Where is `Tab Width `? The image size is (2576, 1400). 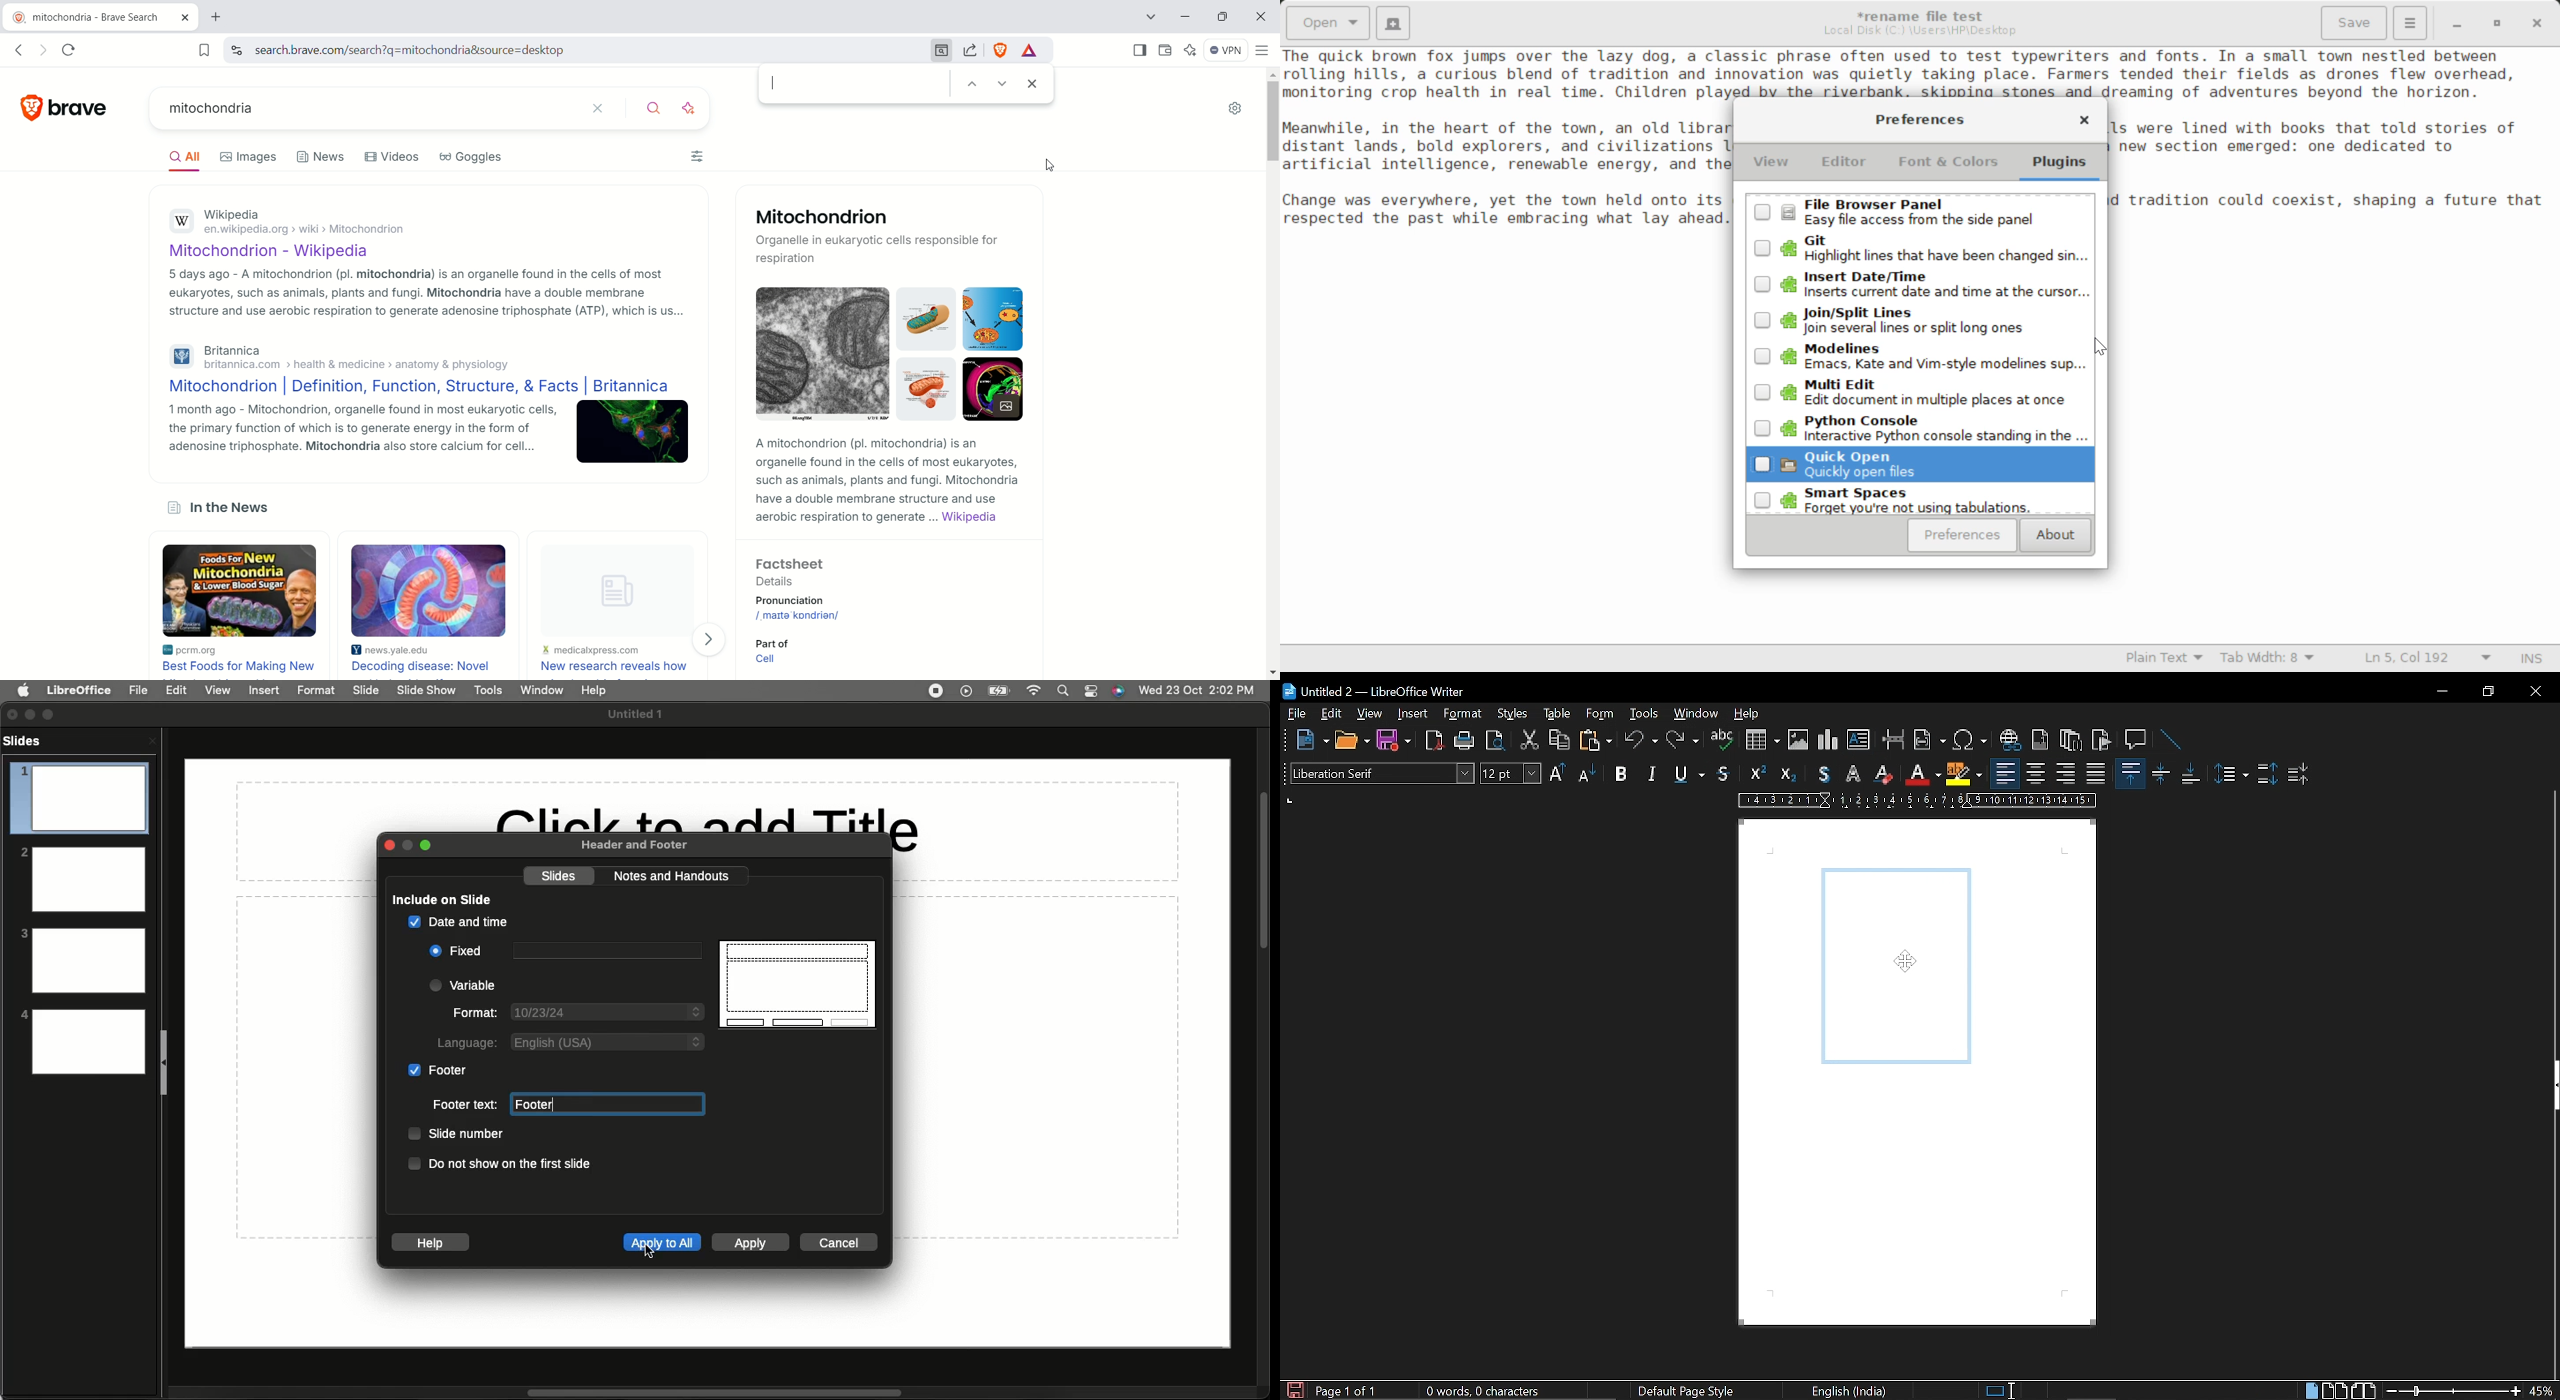 Tab Width  is located at coordinates (2269, 659).